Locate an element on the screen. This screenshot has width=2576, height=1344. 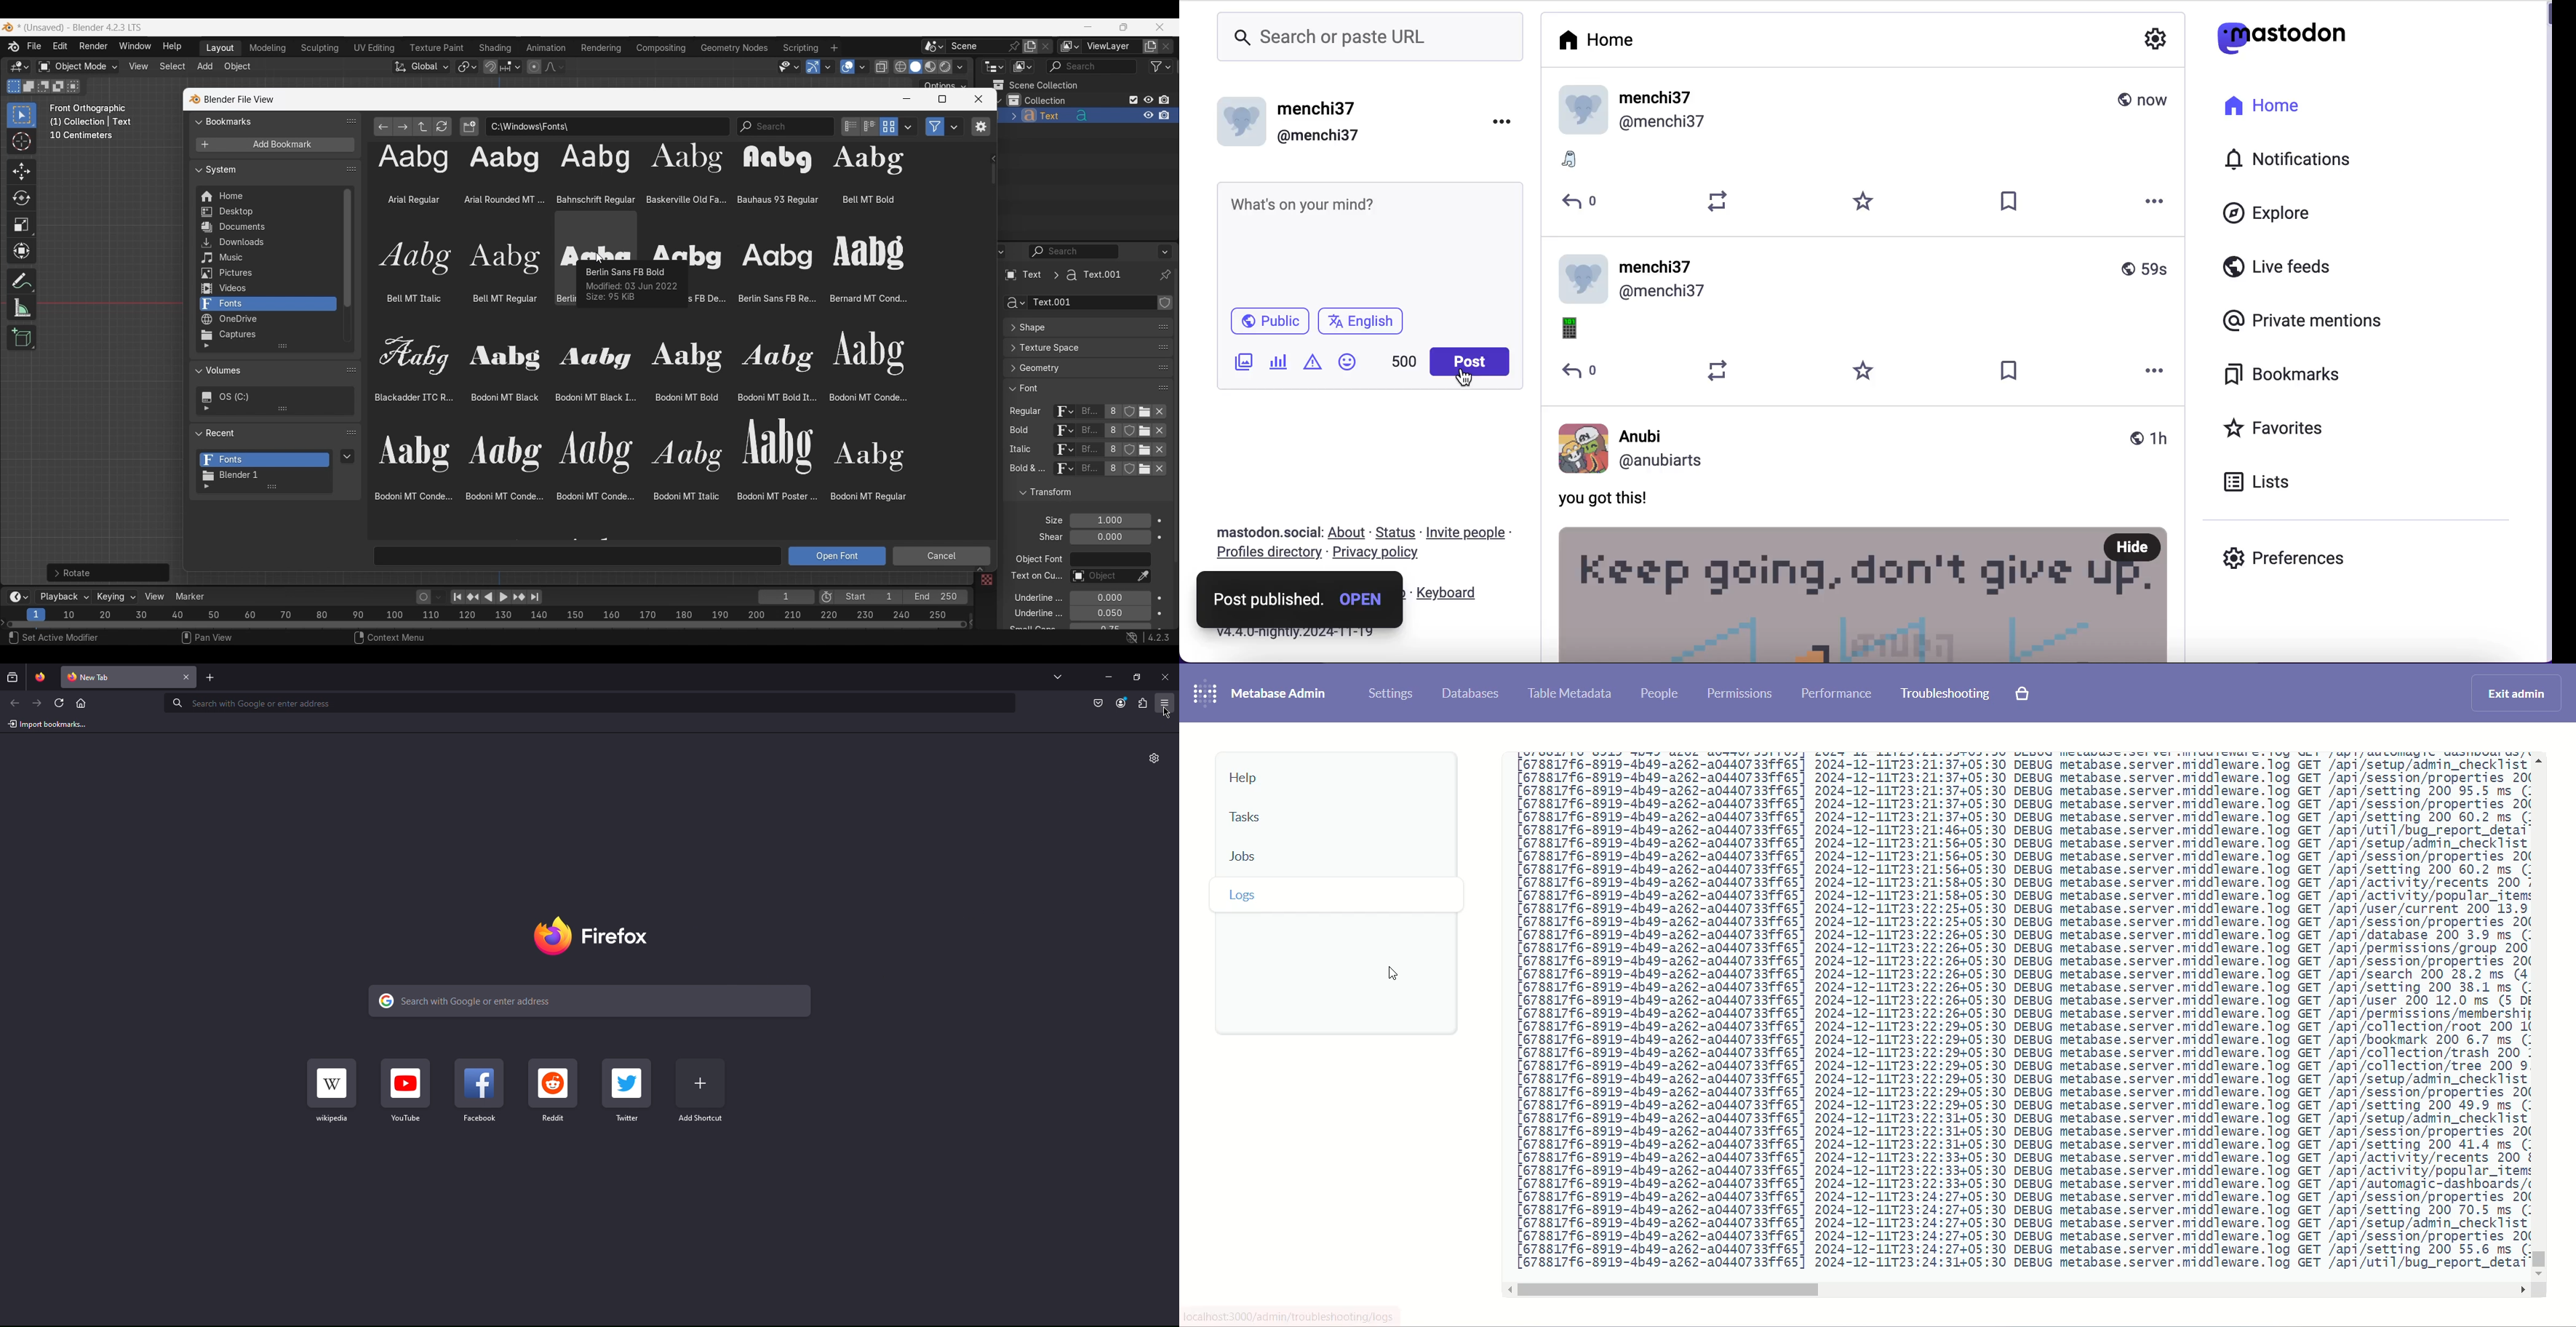
Filter files is located at coordinates (935, 127).